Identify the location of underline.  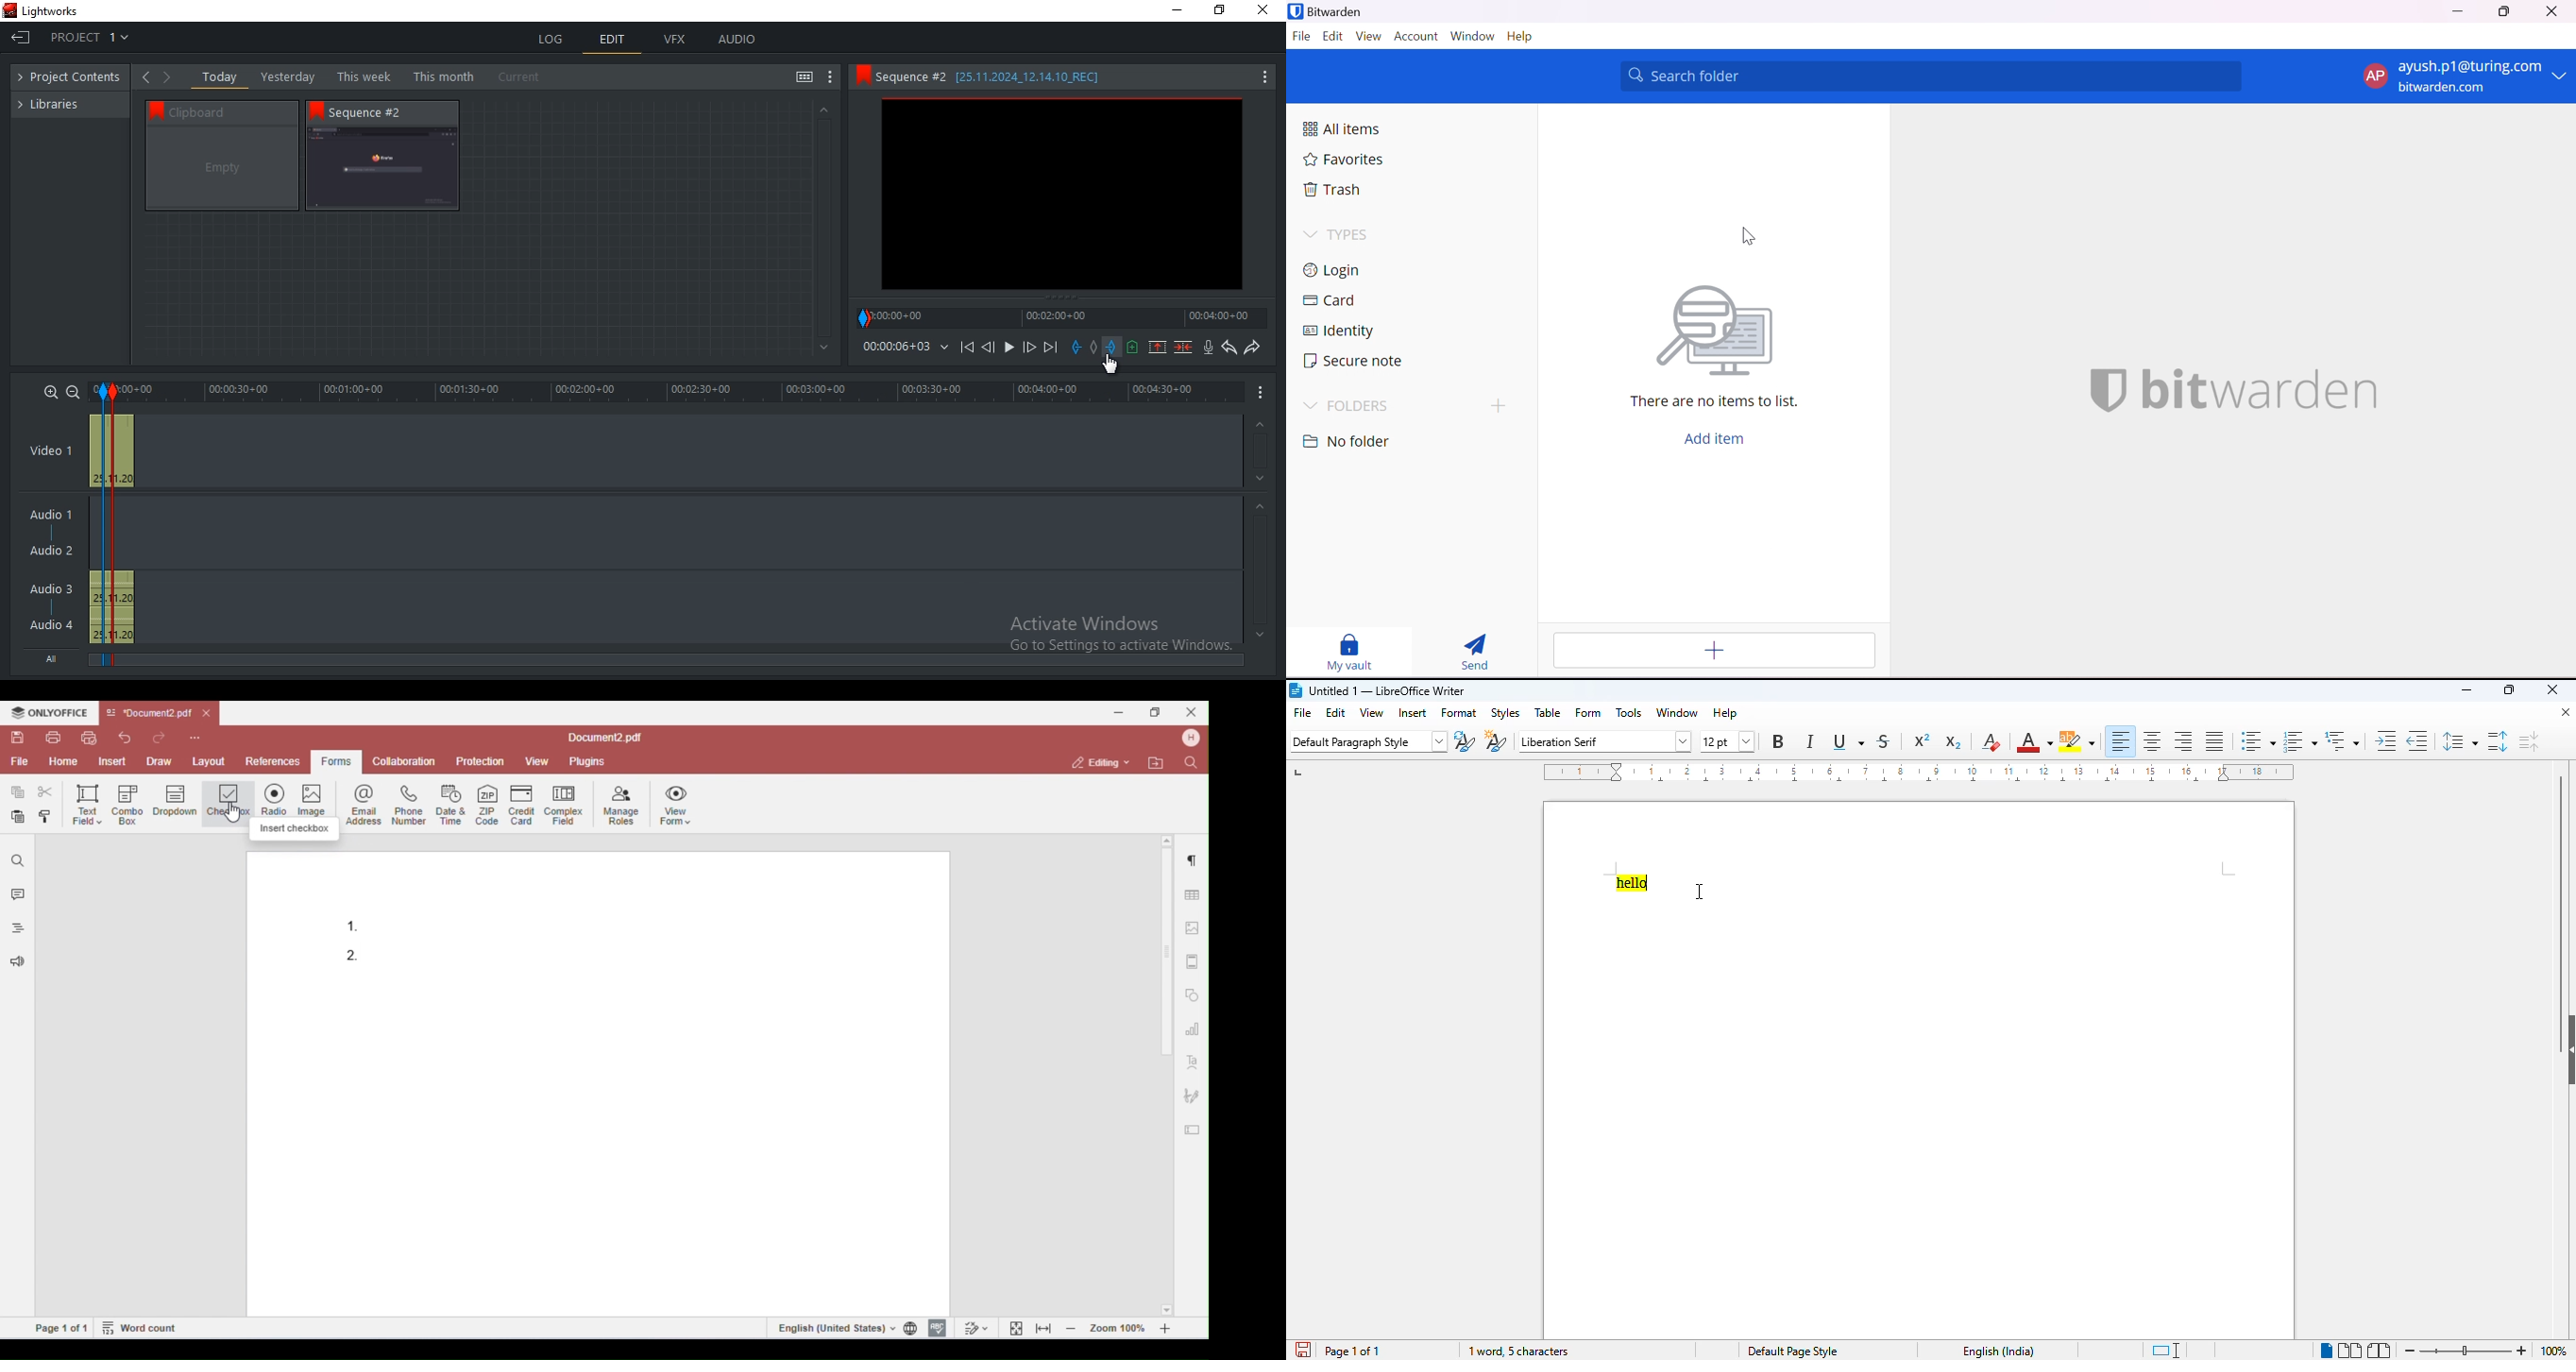
(1847, 742).